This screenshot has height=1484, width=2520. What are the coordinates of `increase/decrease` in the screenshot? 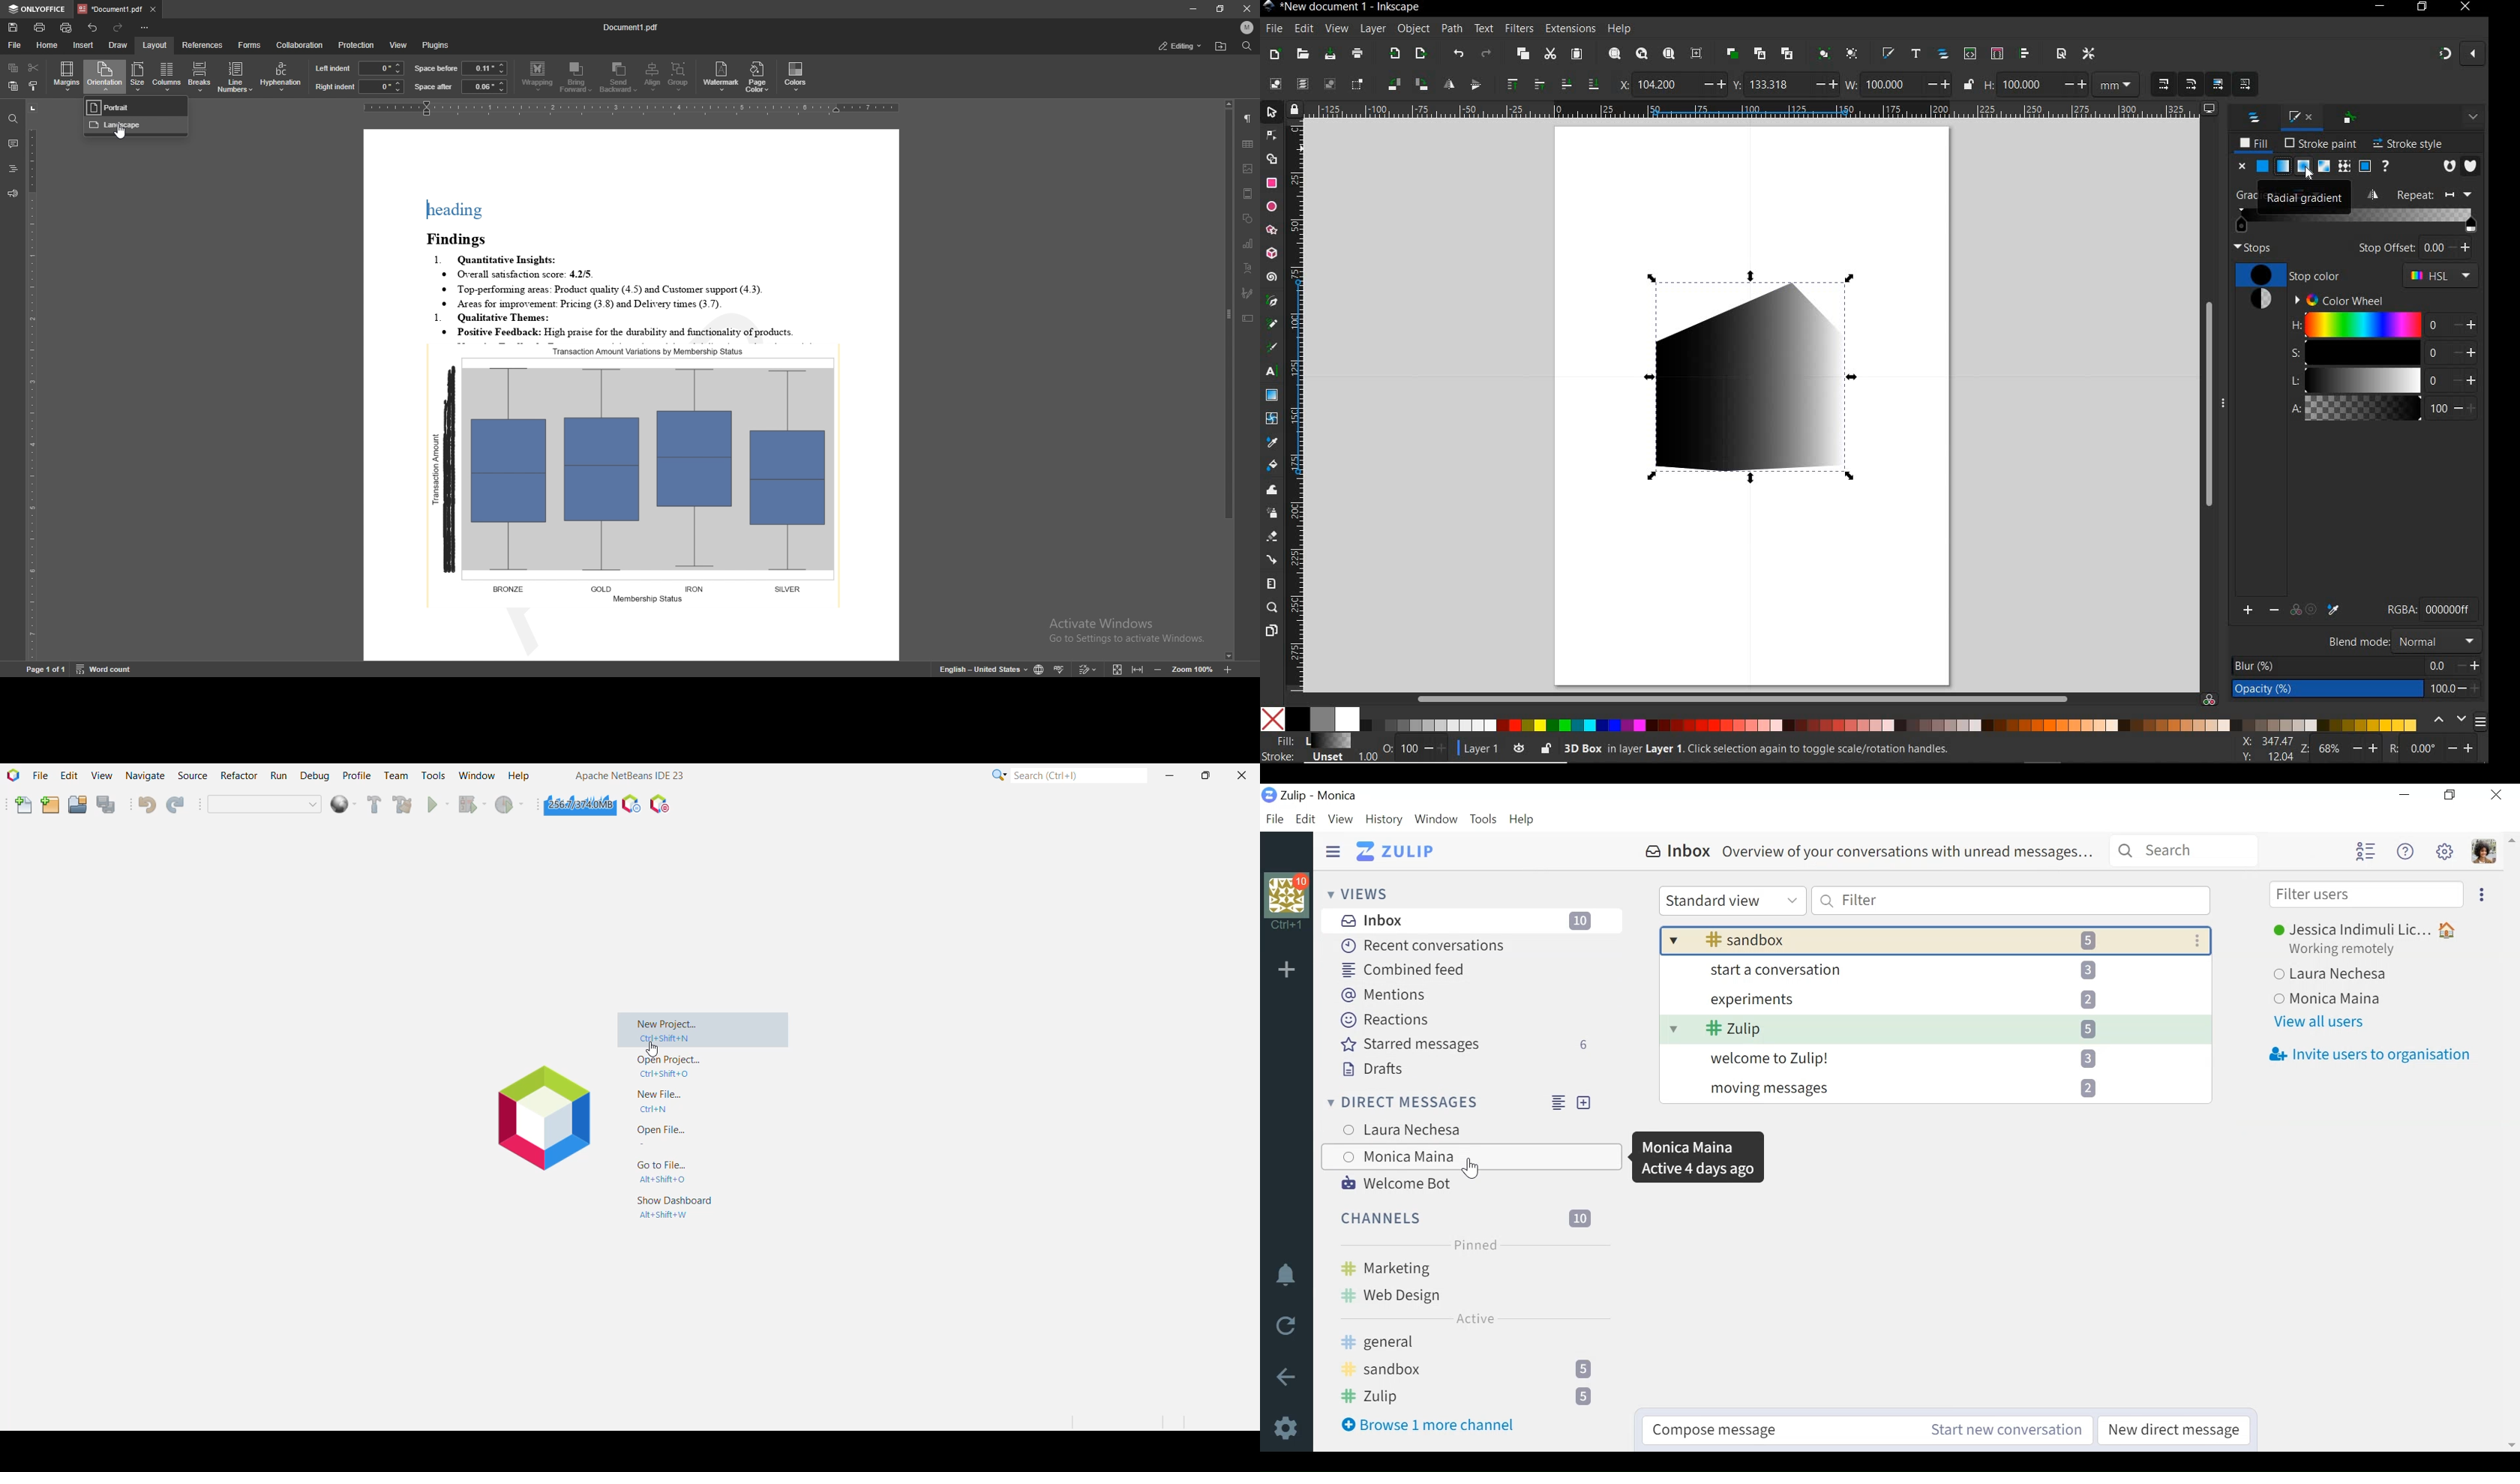 It's located at (1436, 748).